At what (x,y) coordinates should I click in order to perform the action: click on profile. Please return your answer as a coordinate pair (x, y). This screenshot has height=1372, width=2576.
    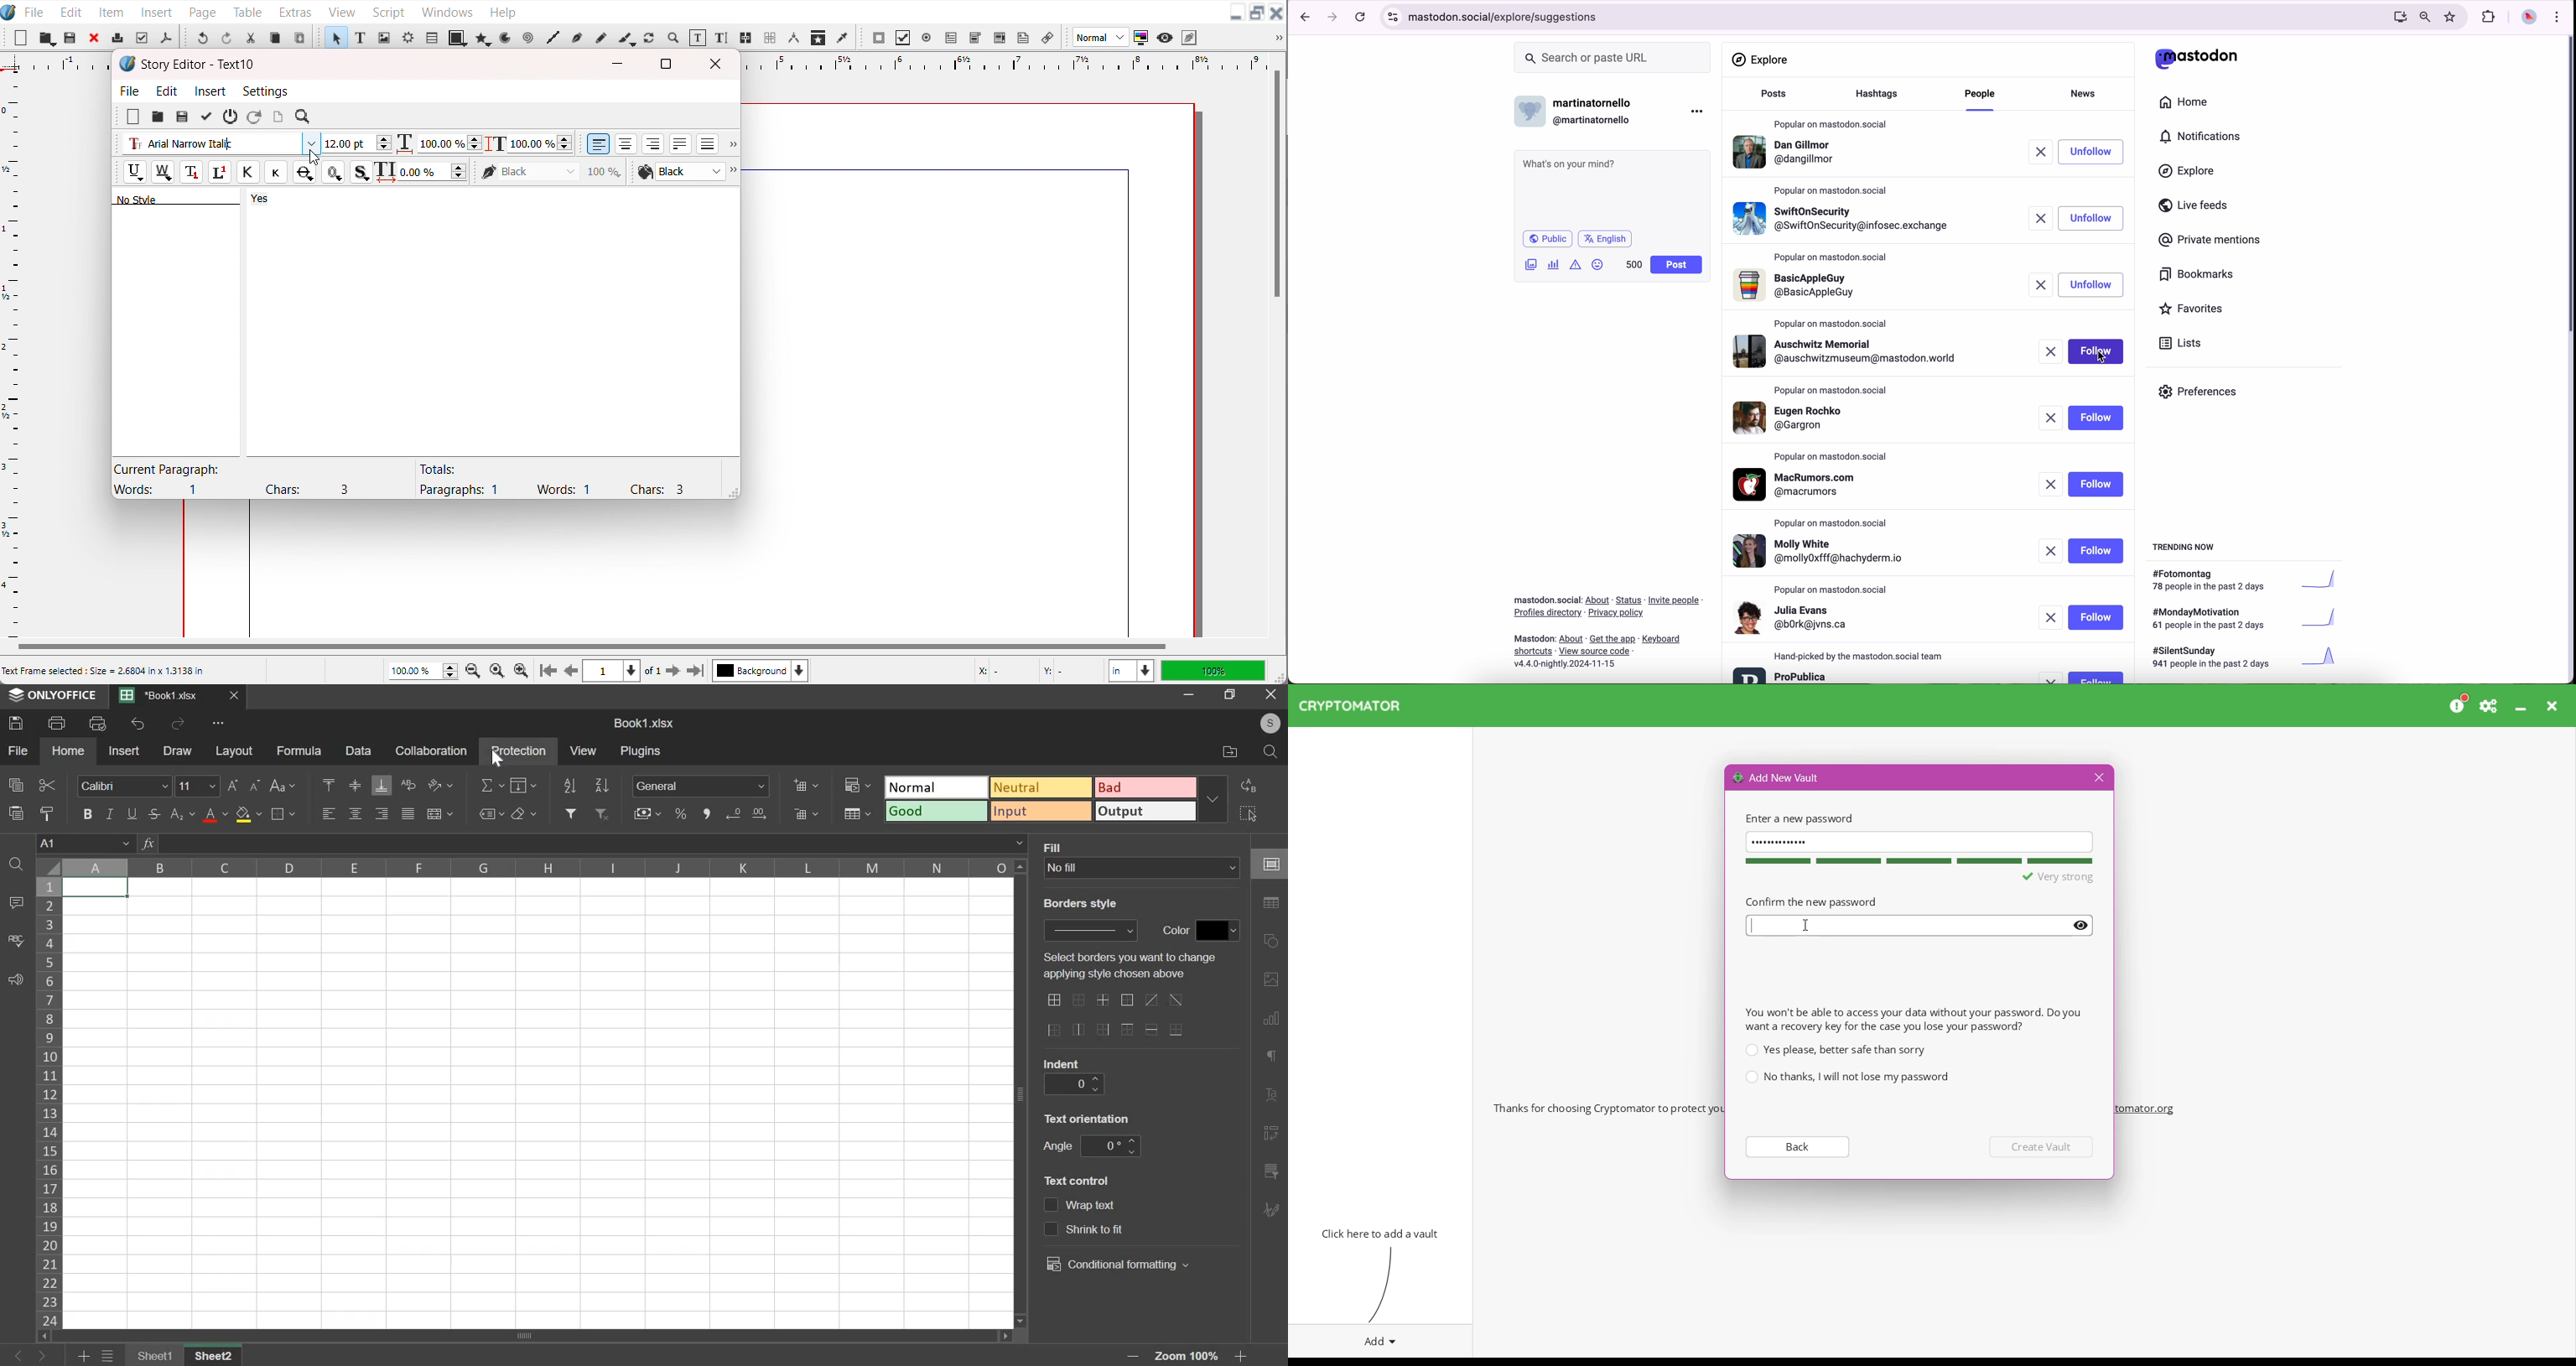
    Looking at the image, I should click on (1788, 154).